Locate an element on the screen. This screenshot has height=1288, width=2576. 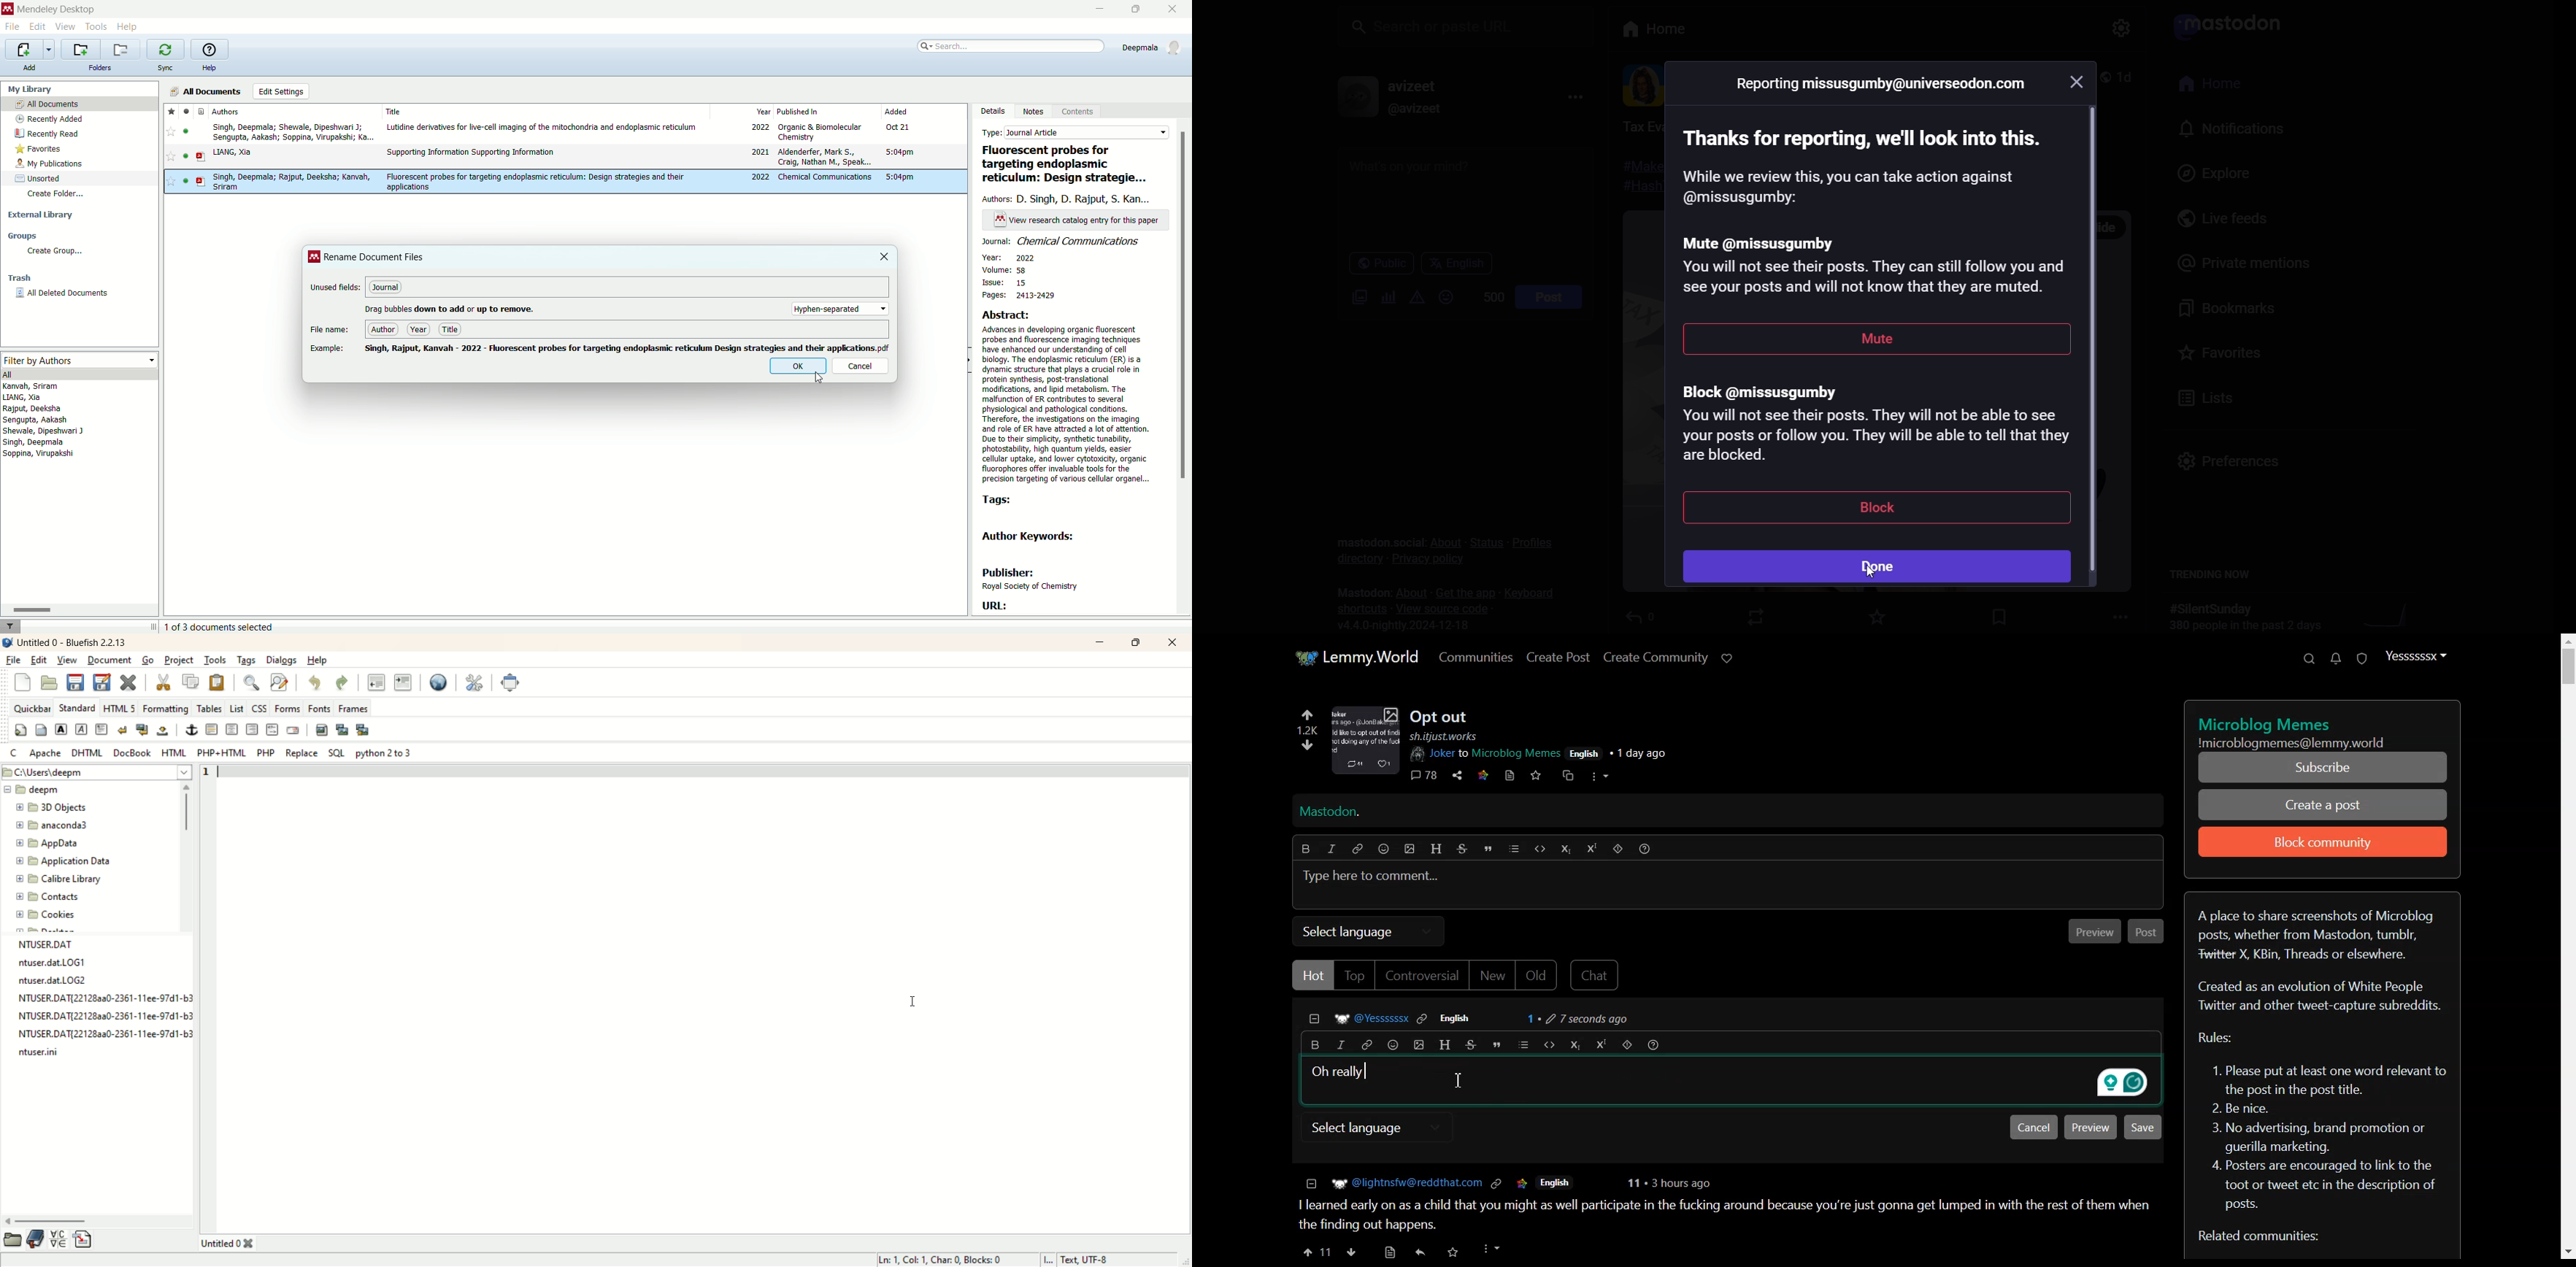
Oct 21 is located at coordinates (901, 128).